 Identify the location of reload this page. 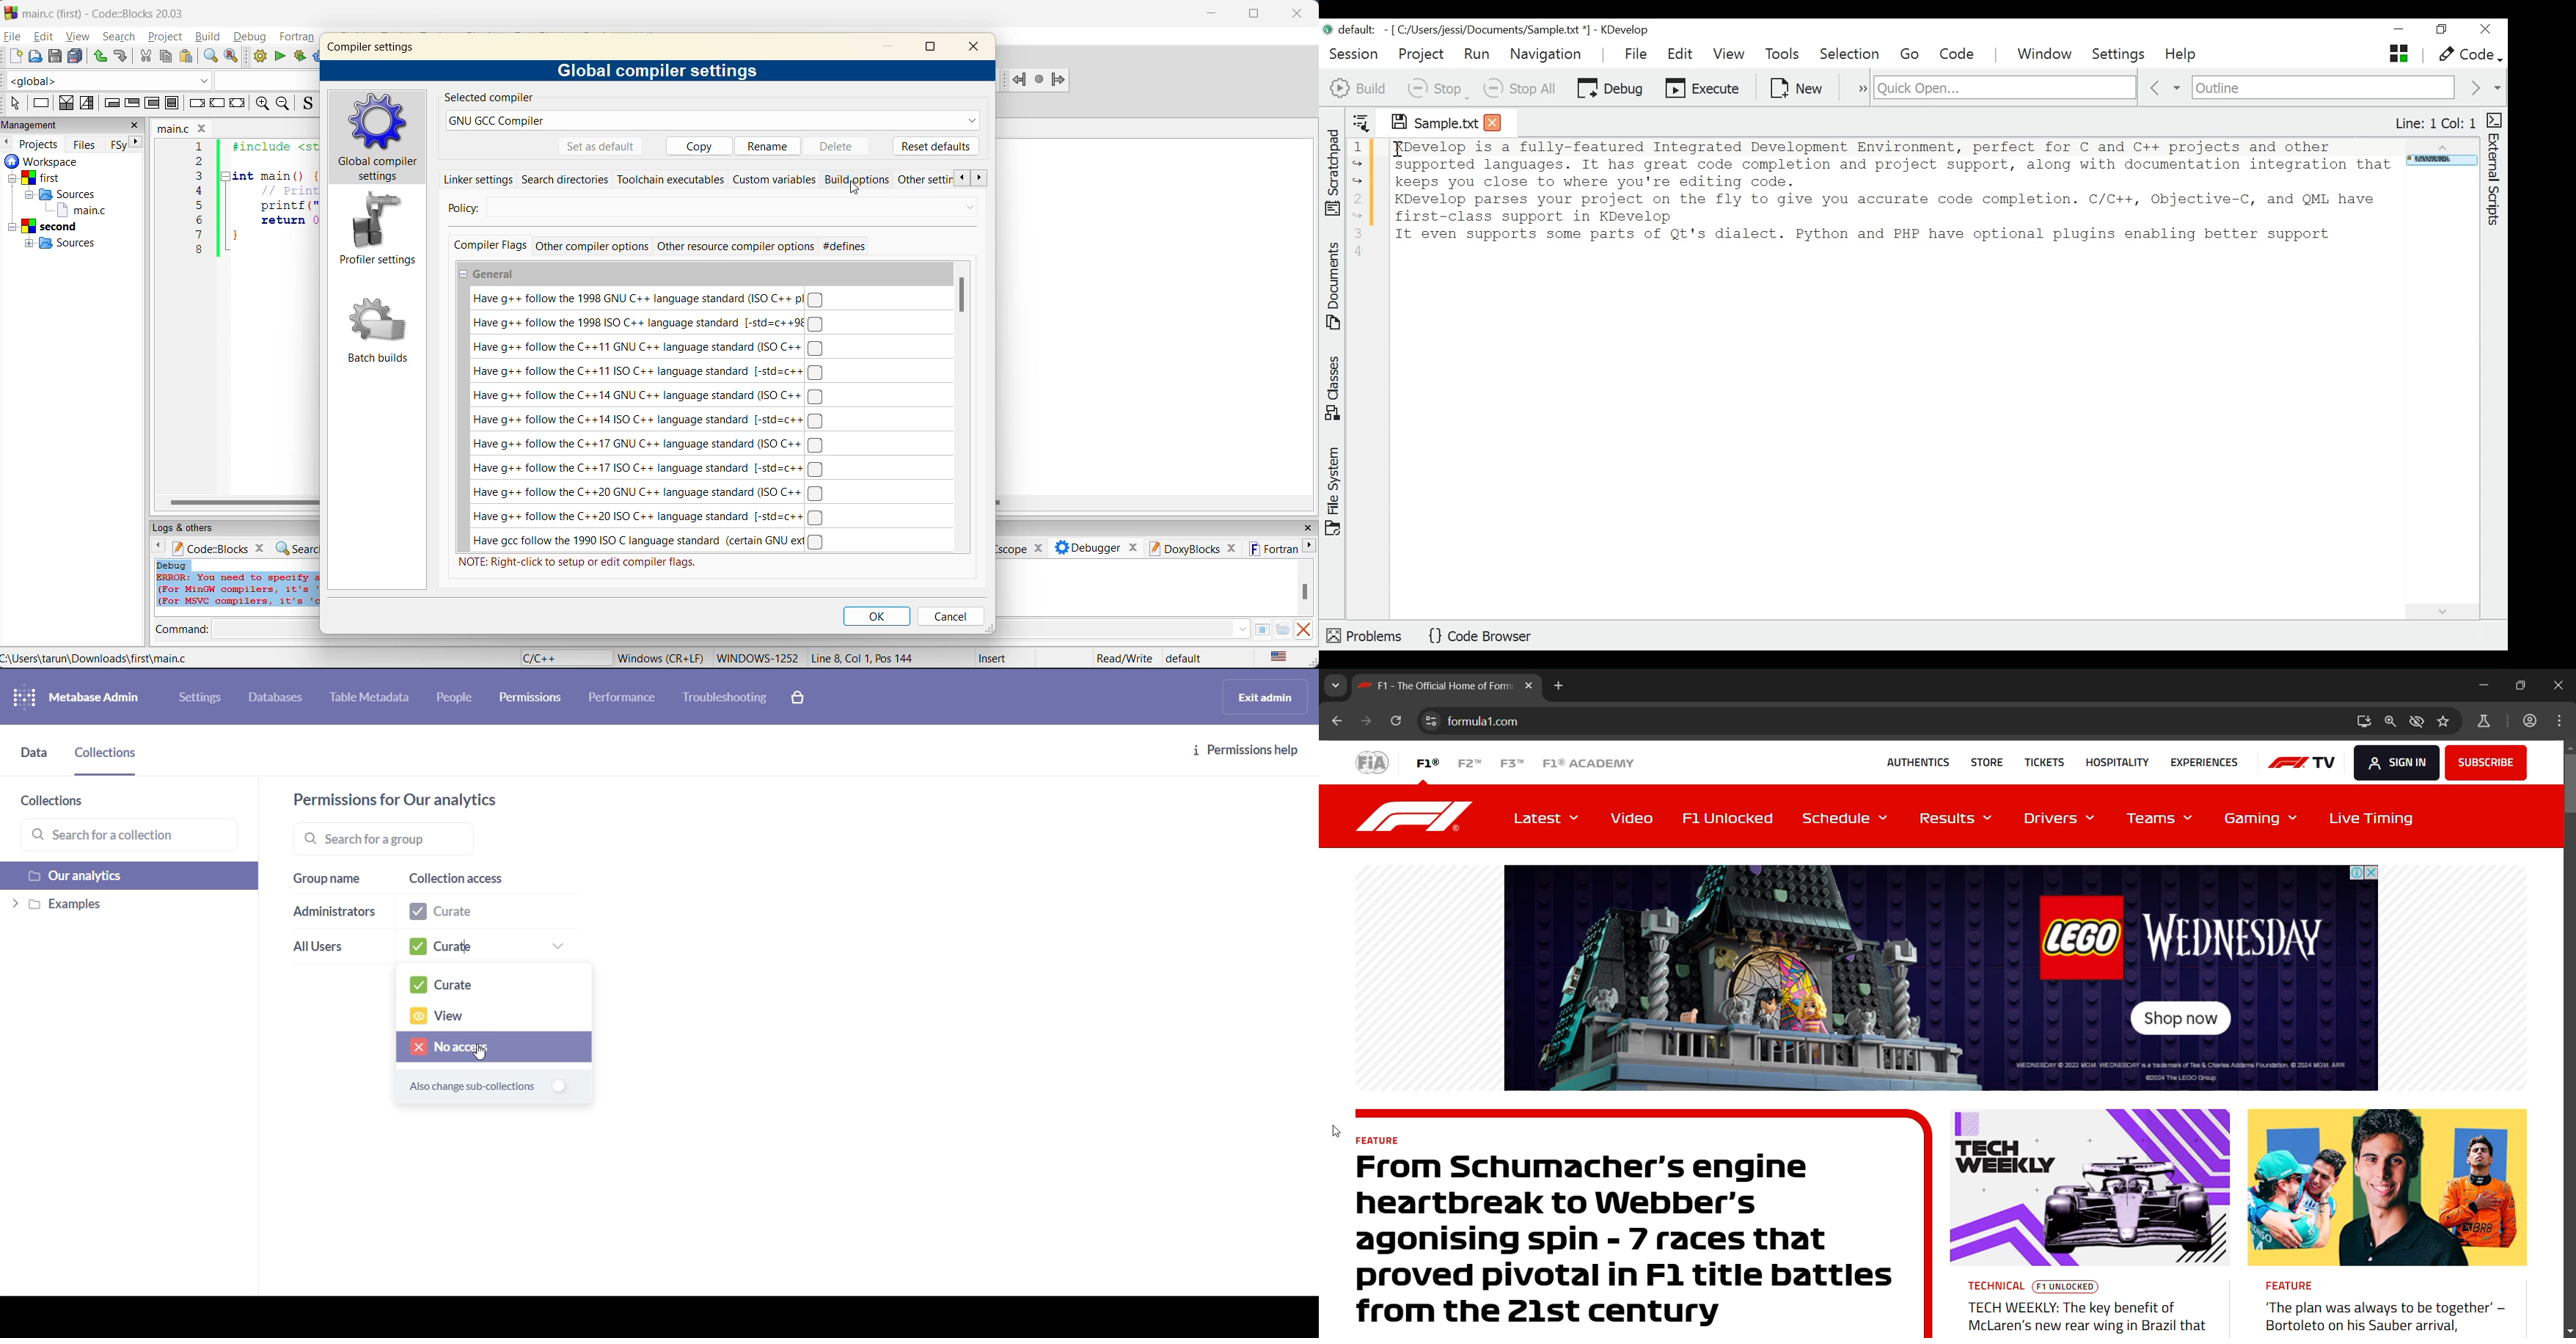
(1395, 723).